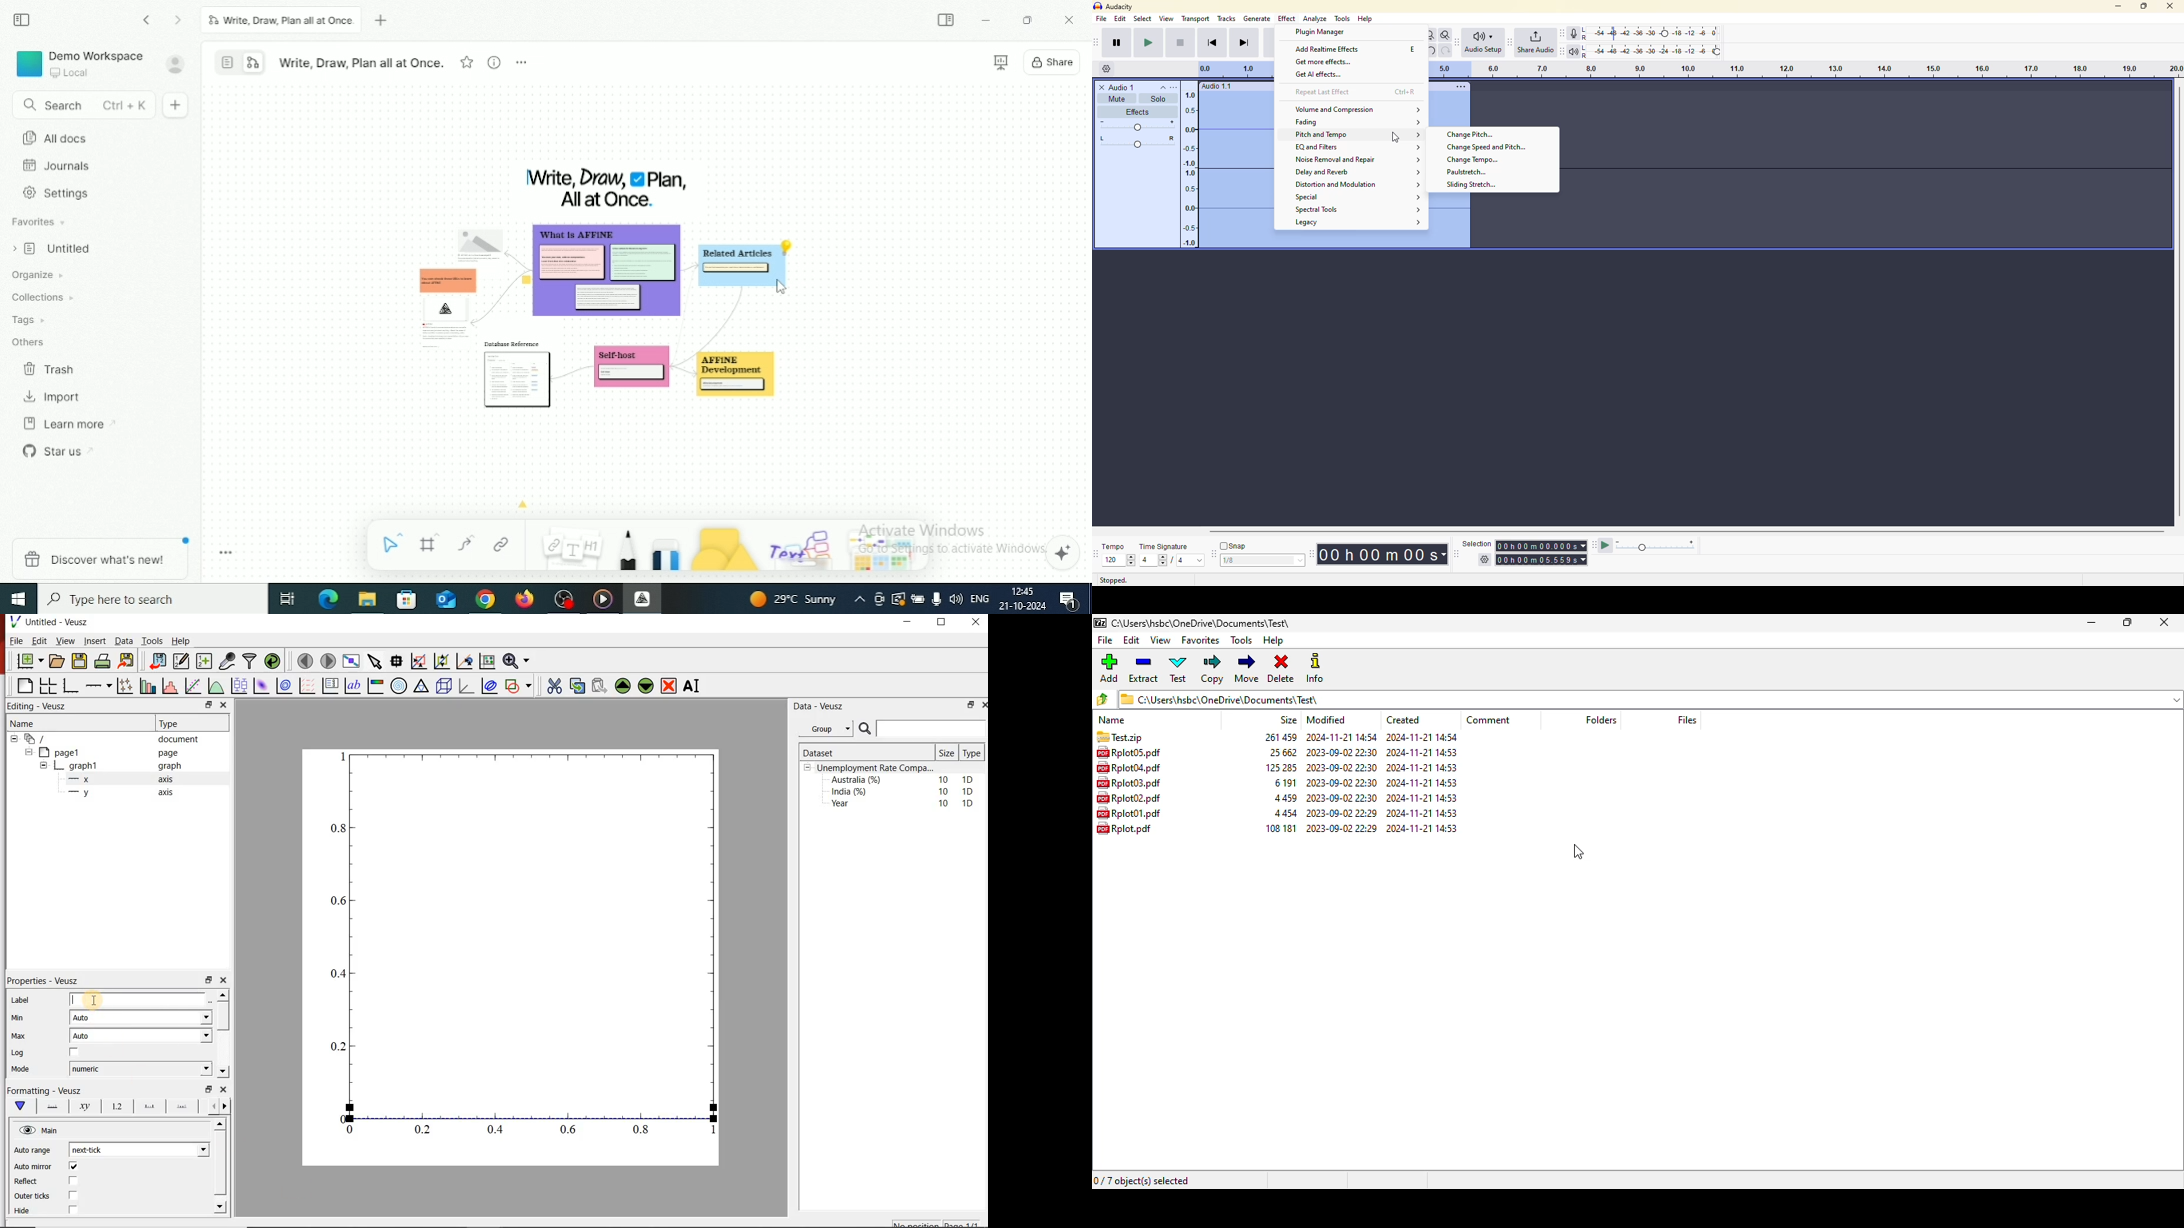  What do you see at coordinates (493, 62) in the screenshot?
I see `View Info` at bounding box center [493, 62].